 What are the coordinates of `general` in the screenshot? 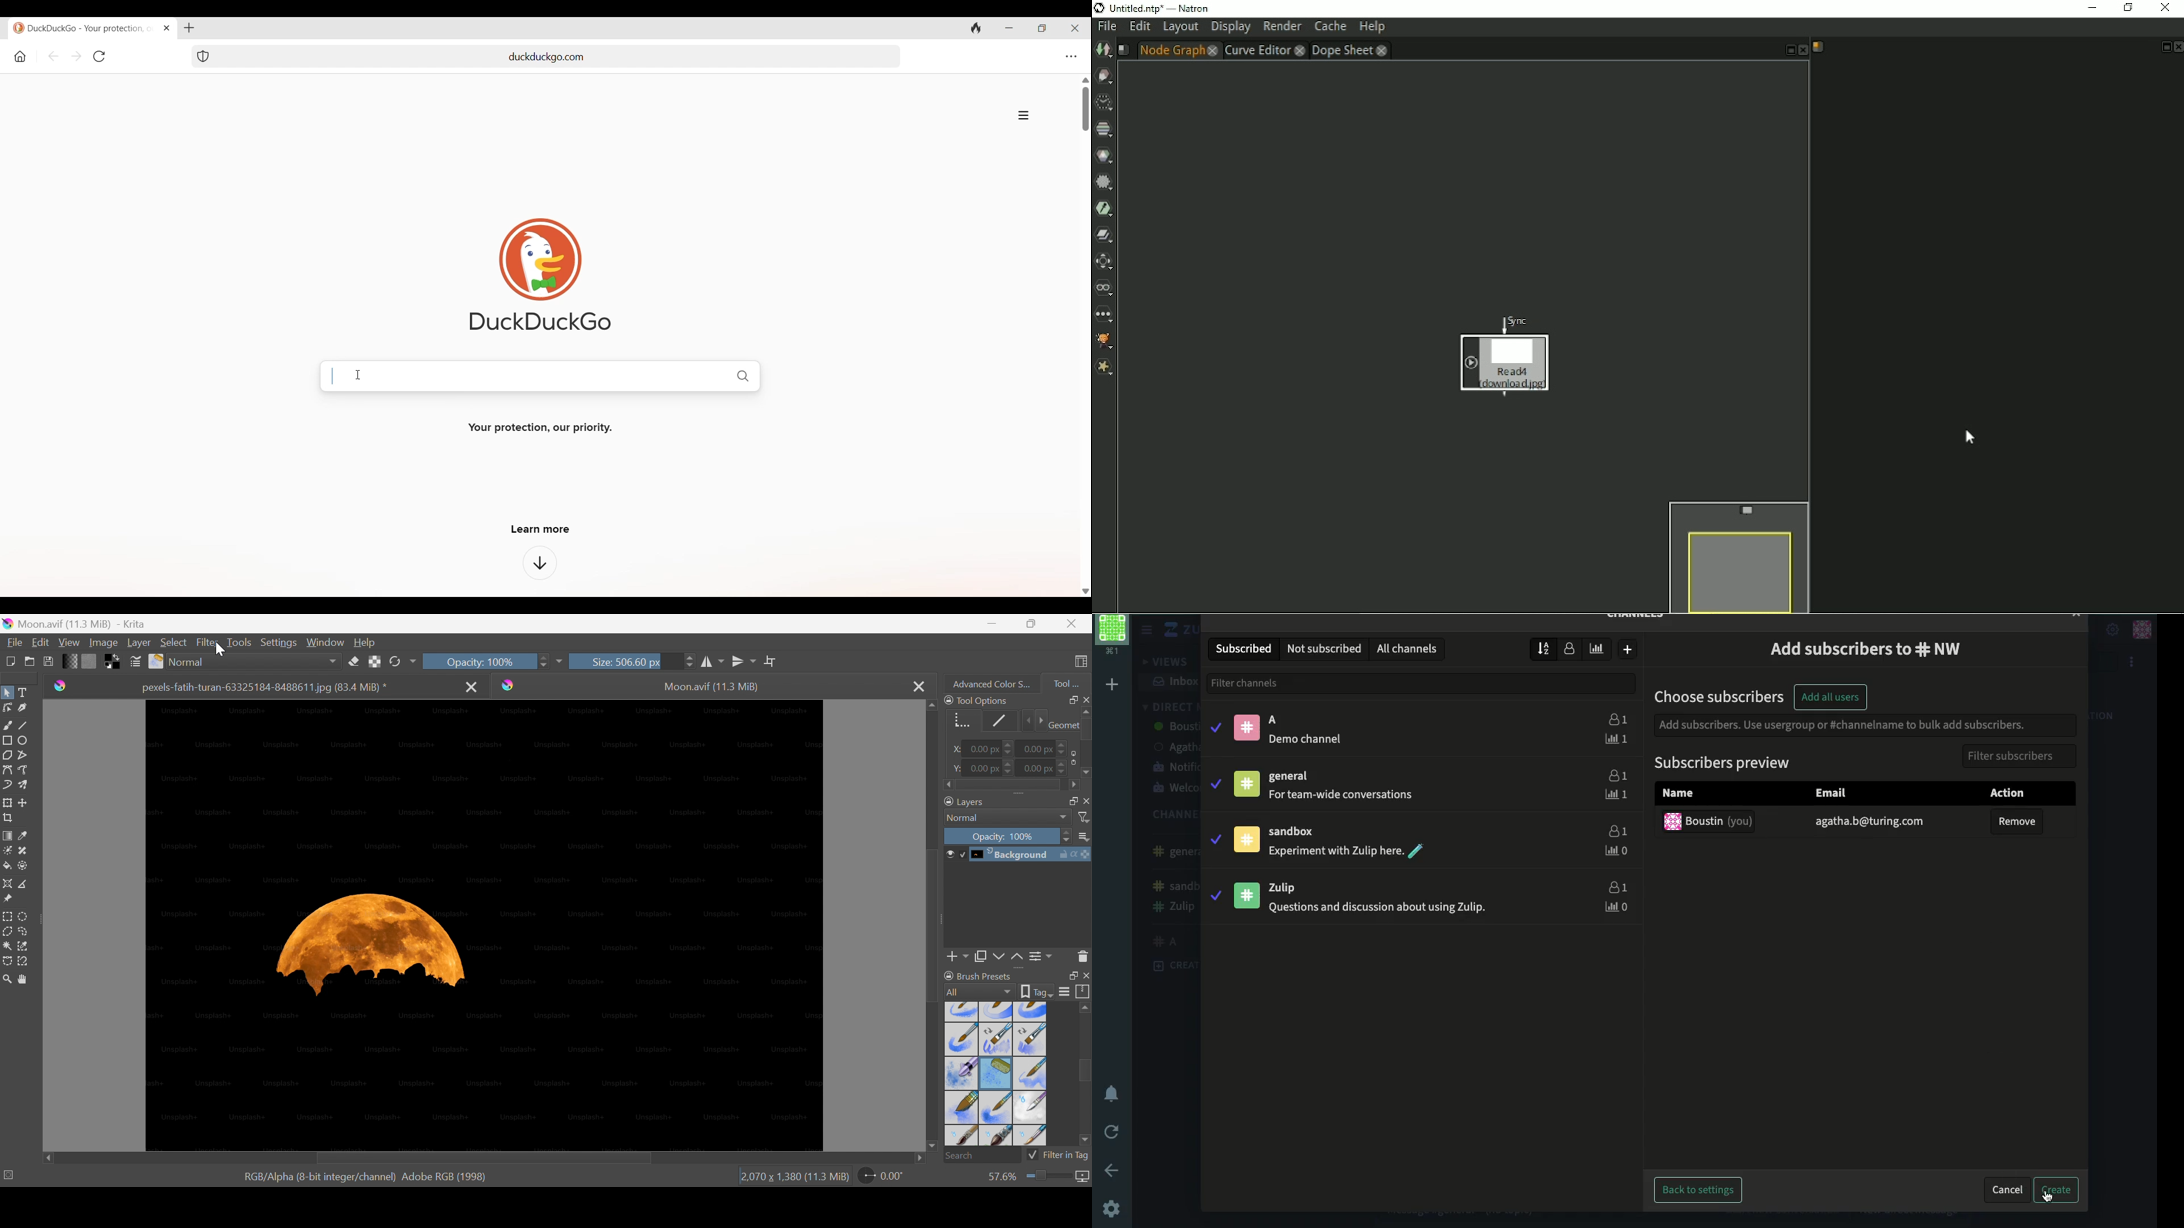 It's located at (1294, 778).